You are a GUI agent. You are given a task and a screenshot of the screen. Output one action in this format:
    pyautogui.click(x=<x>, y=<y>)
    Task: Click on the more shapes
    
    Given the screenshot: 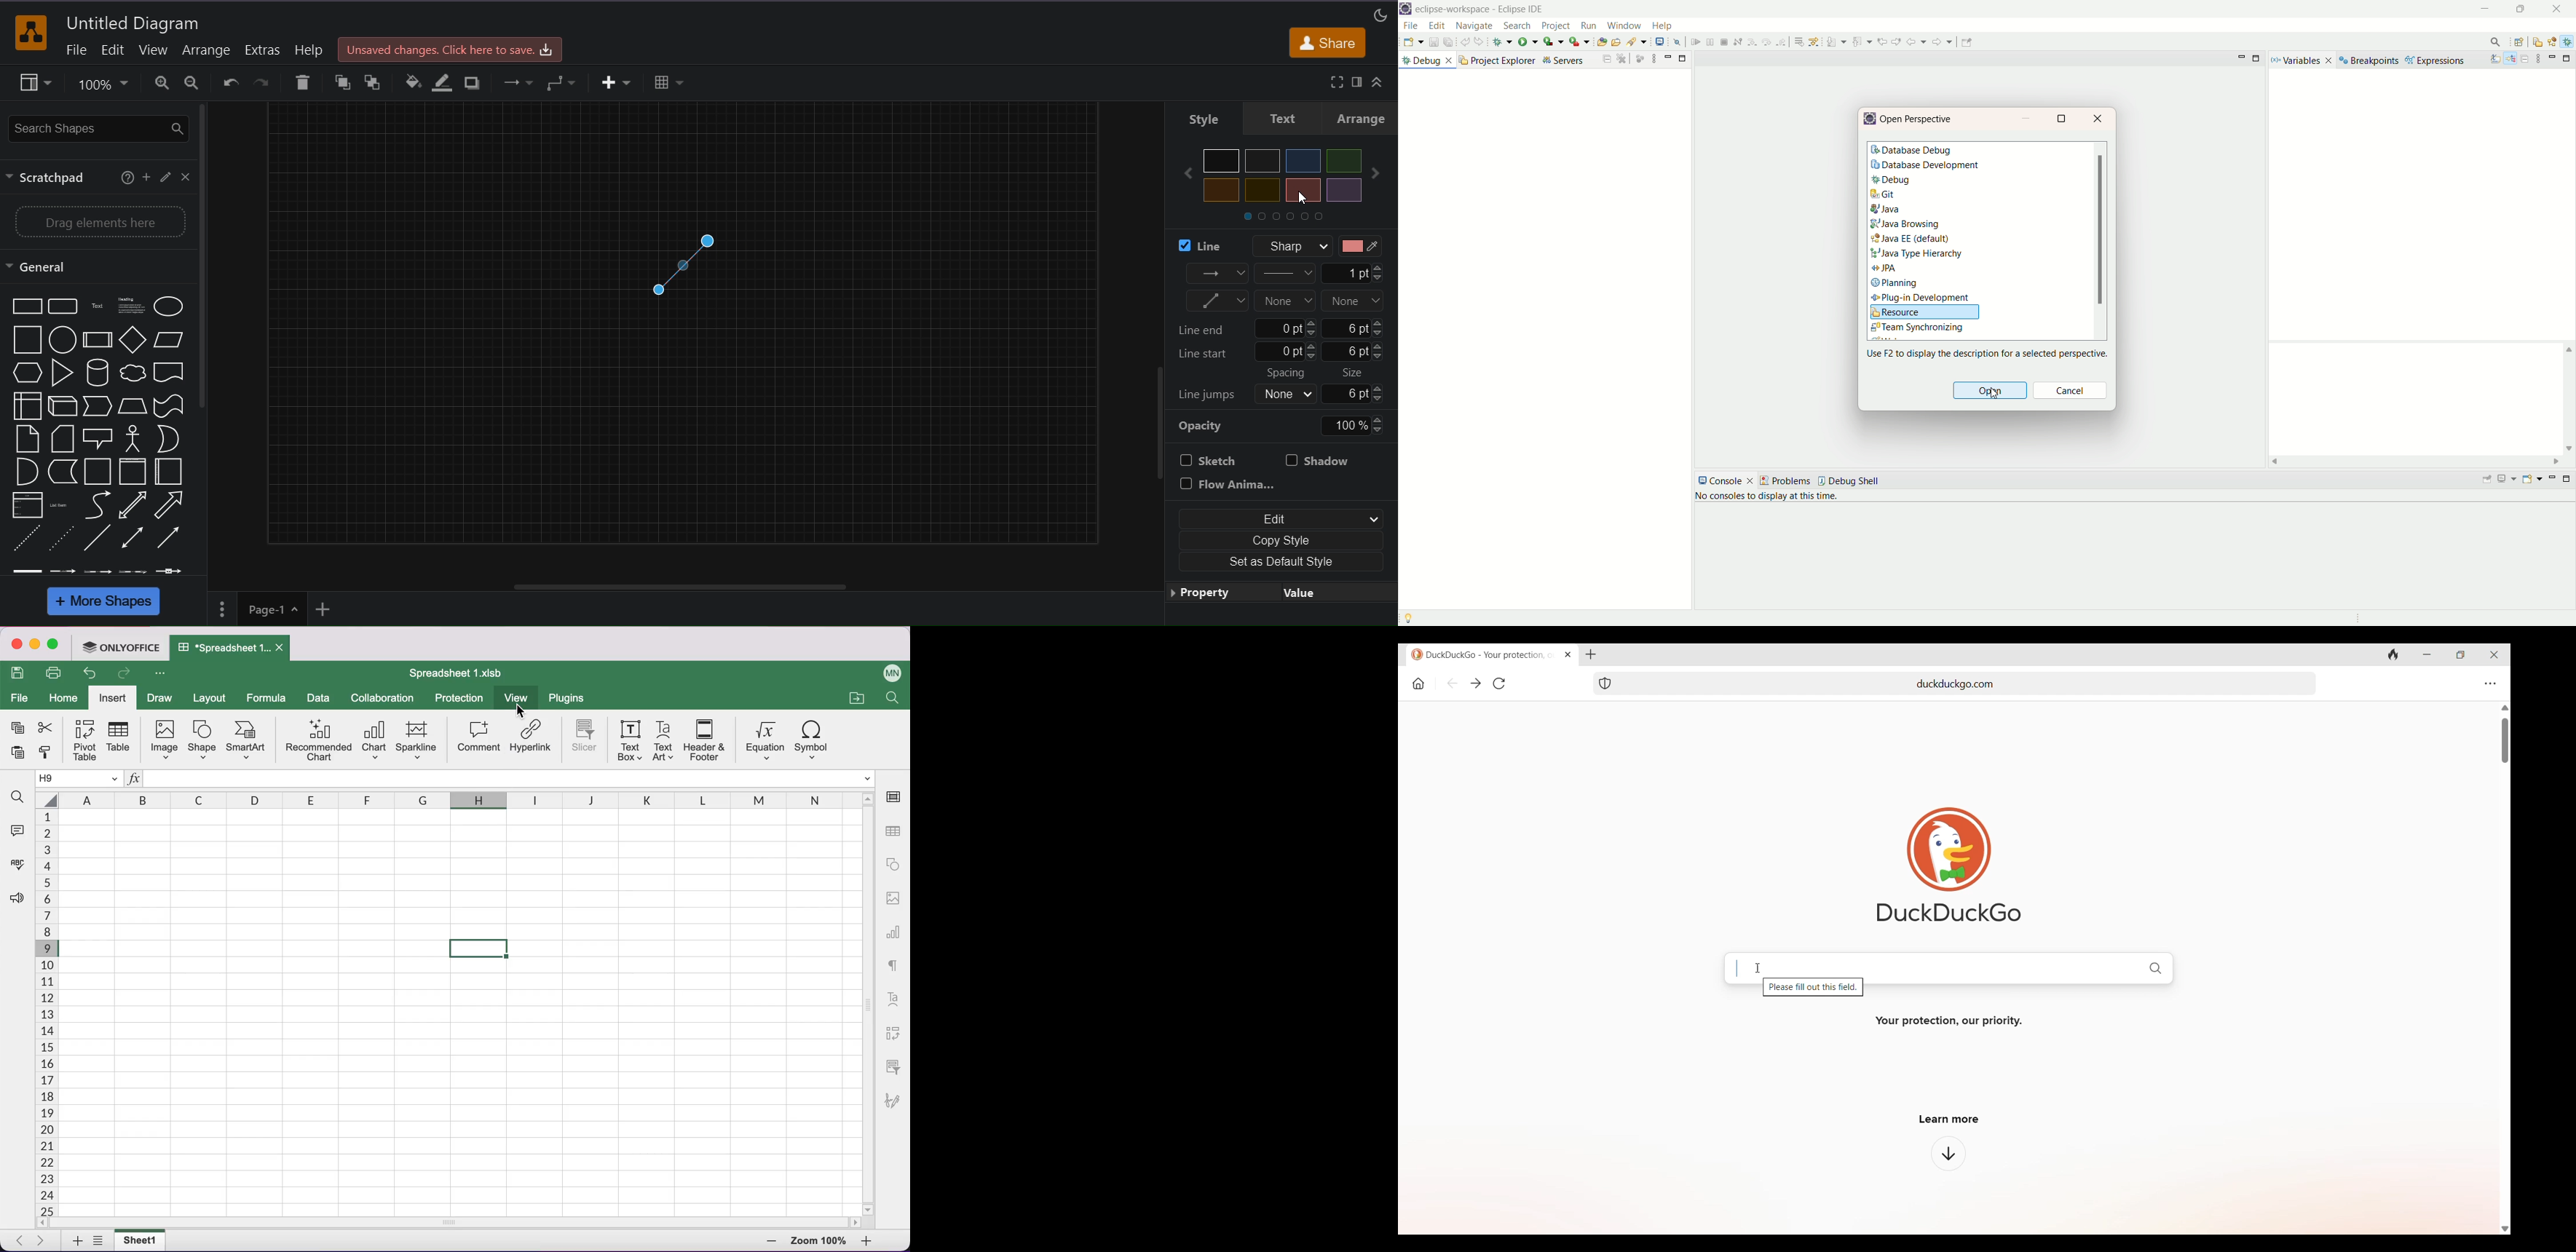 What is the action you would take?
    pyautogui.click(x=103, y=602)
    